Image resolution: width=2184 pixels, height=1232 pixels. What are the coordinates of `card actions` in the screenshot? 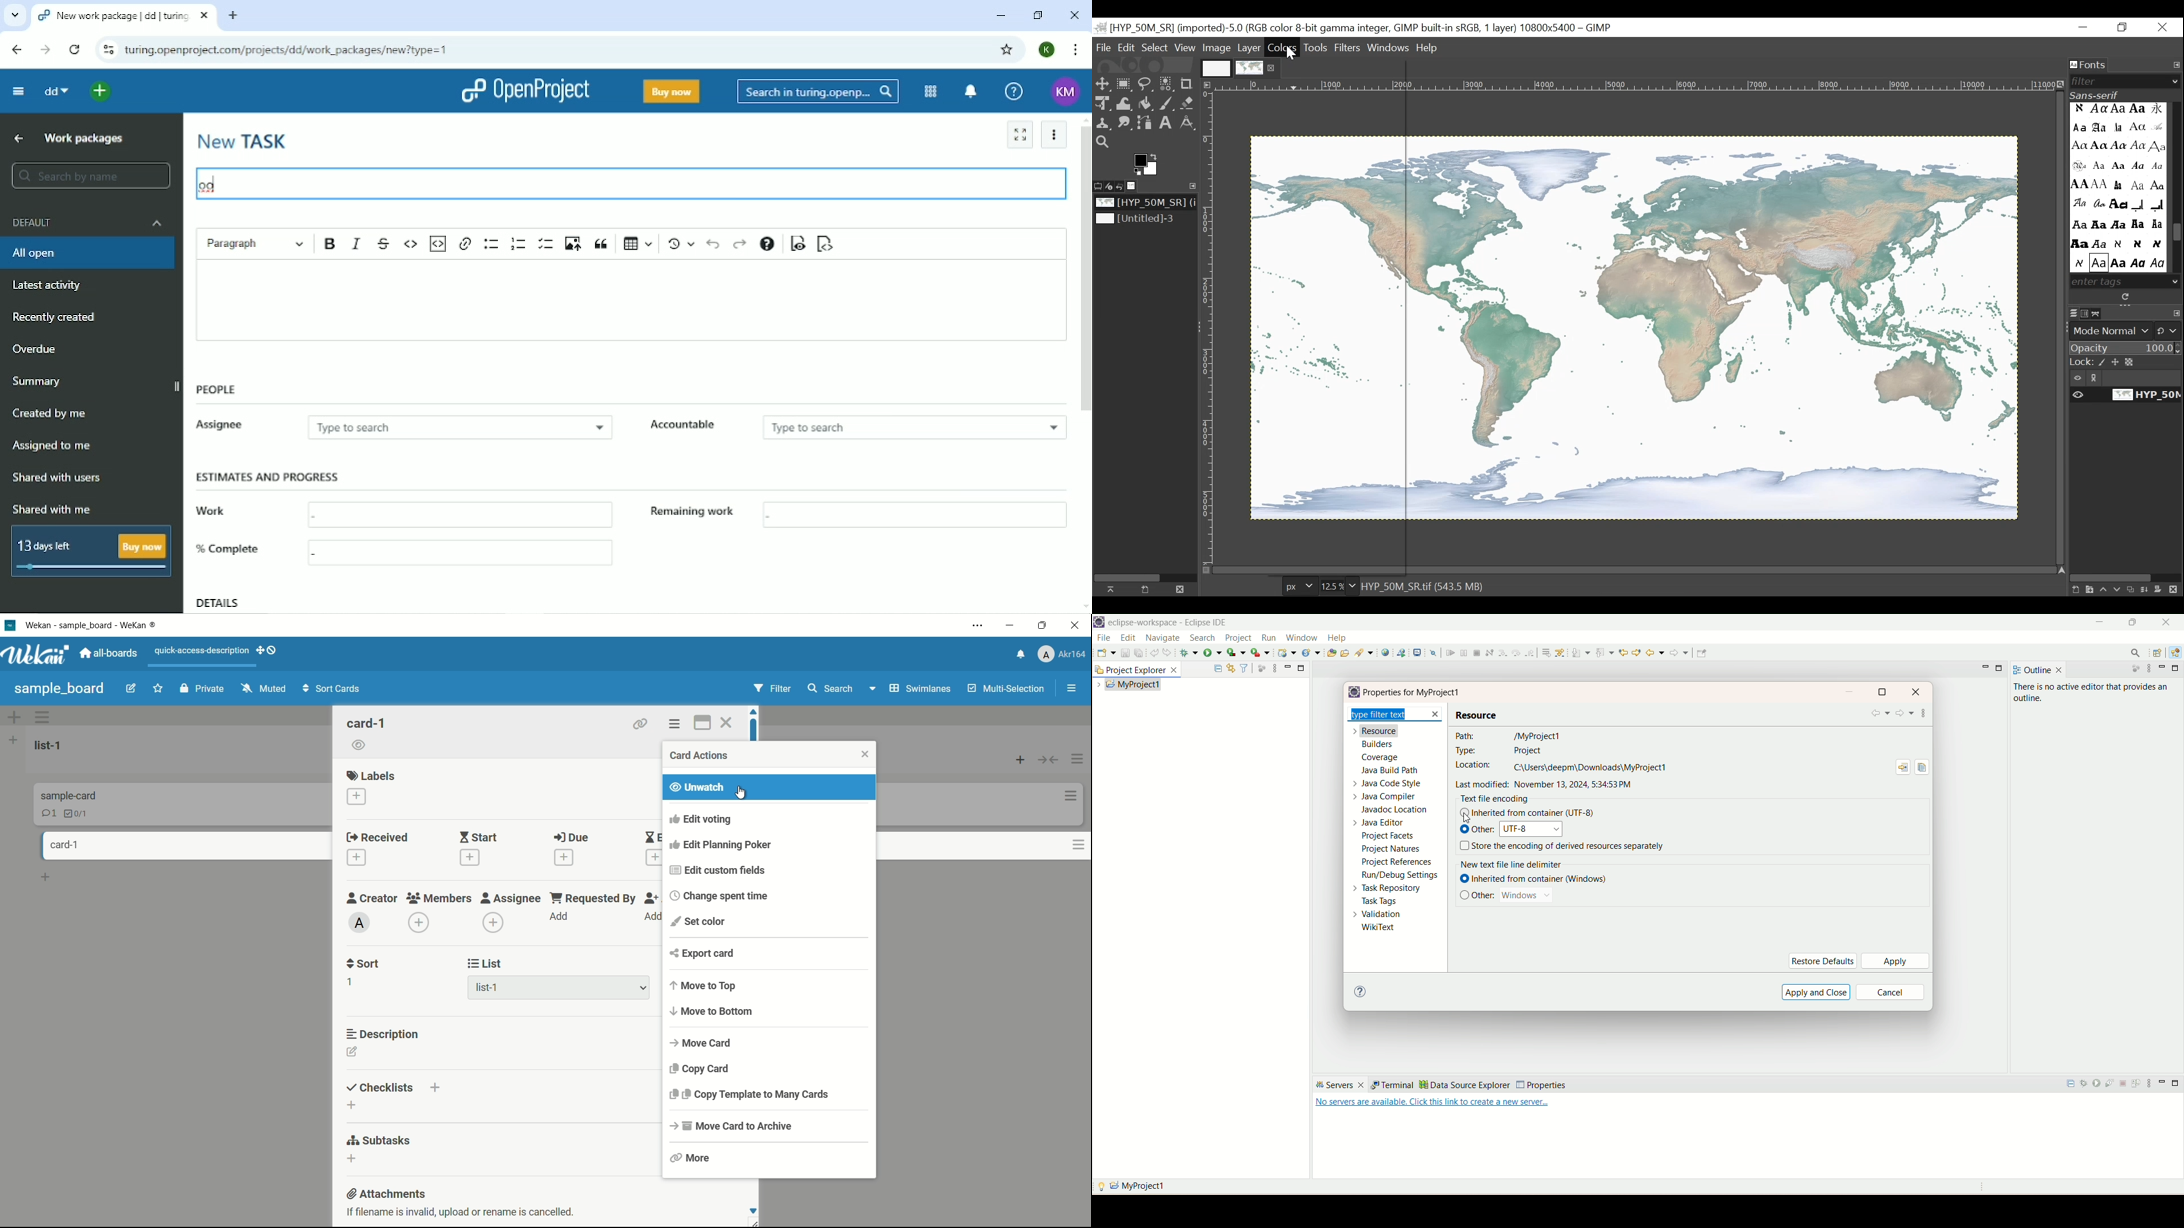 It's located at (677, 723).